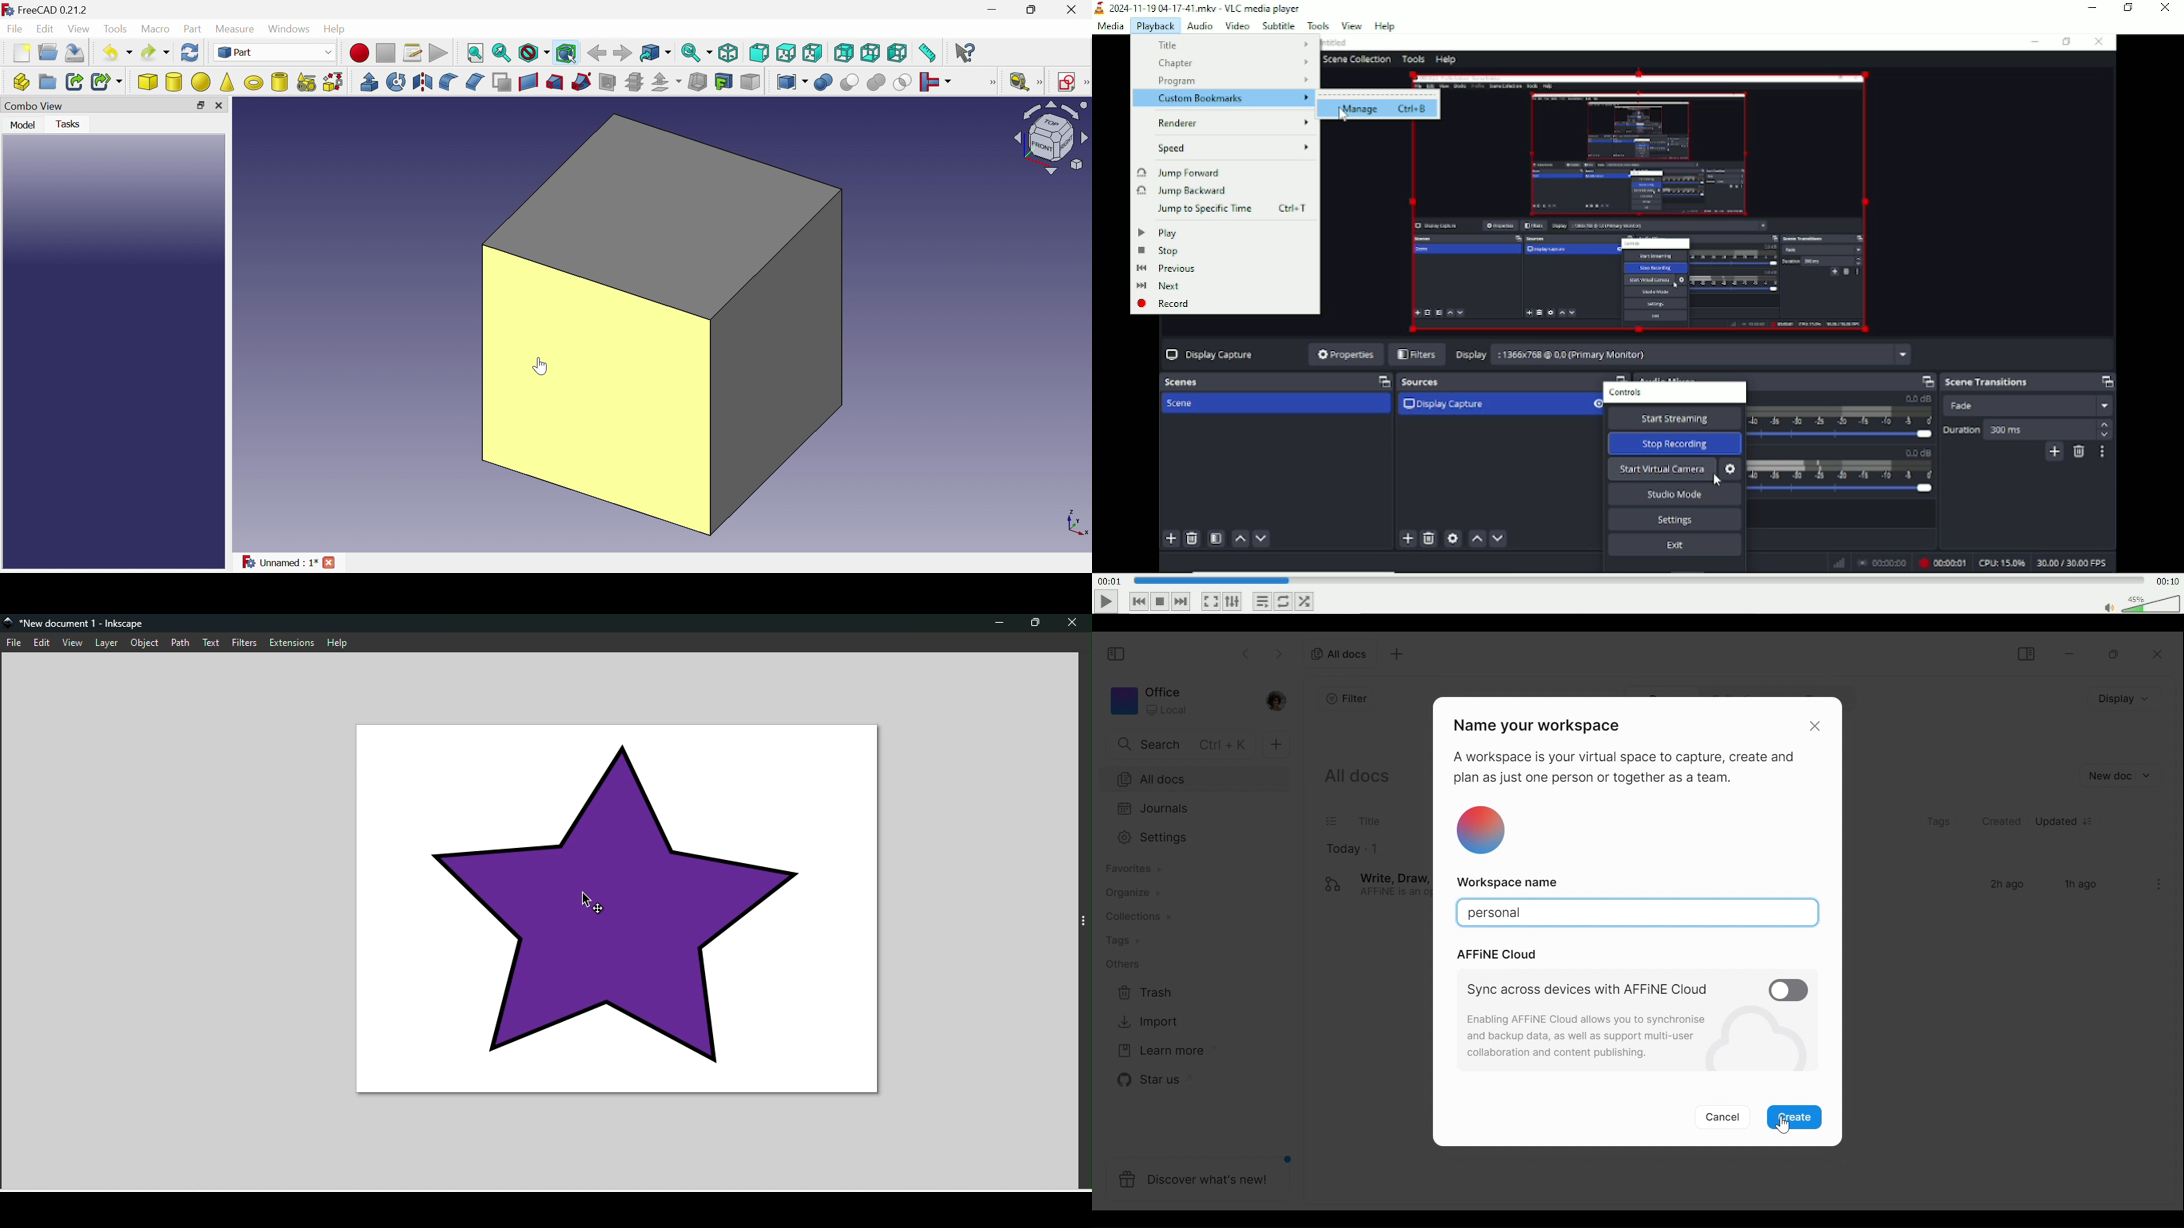 Image resolution: width=2184 pixels, height=1232 pixels. What do you see at coordinates (1109, 579) in the screenshot?
I see `00:01` at bounding box center [1109, 579].